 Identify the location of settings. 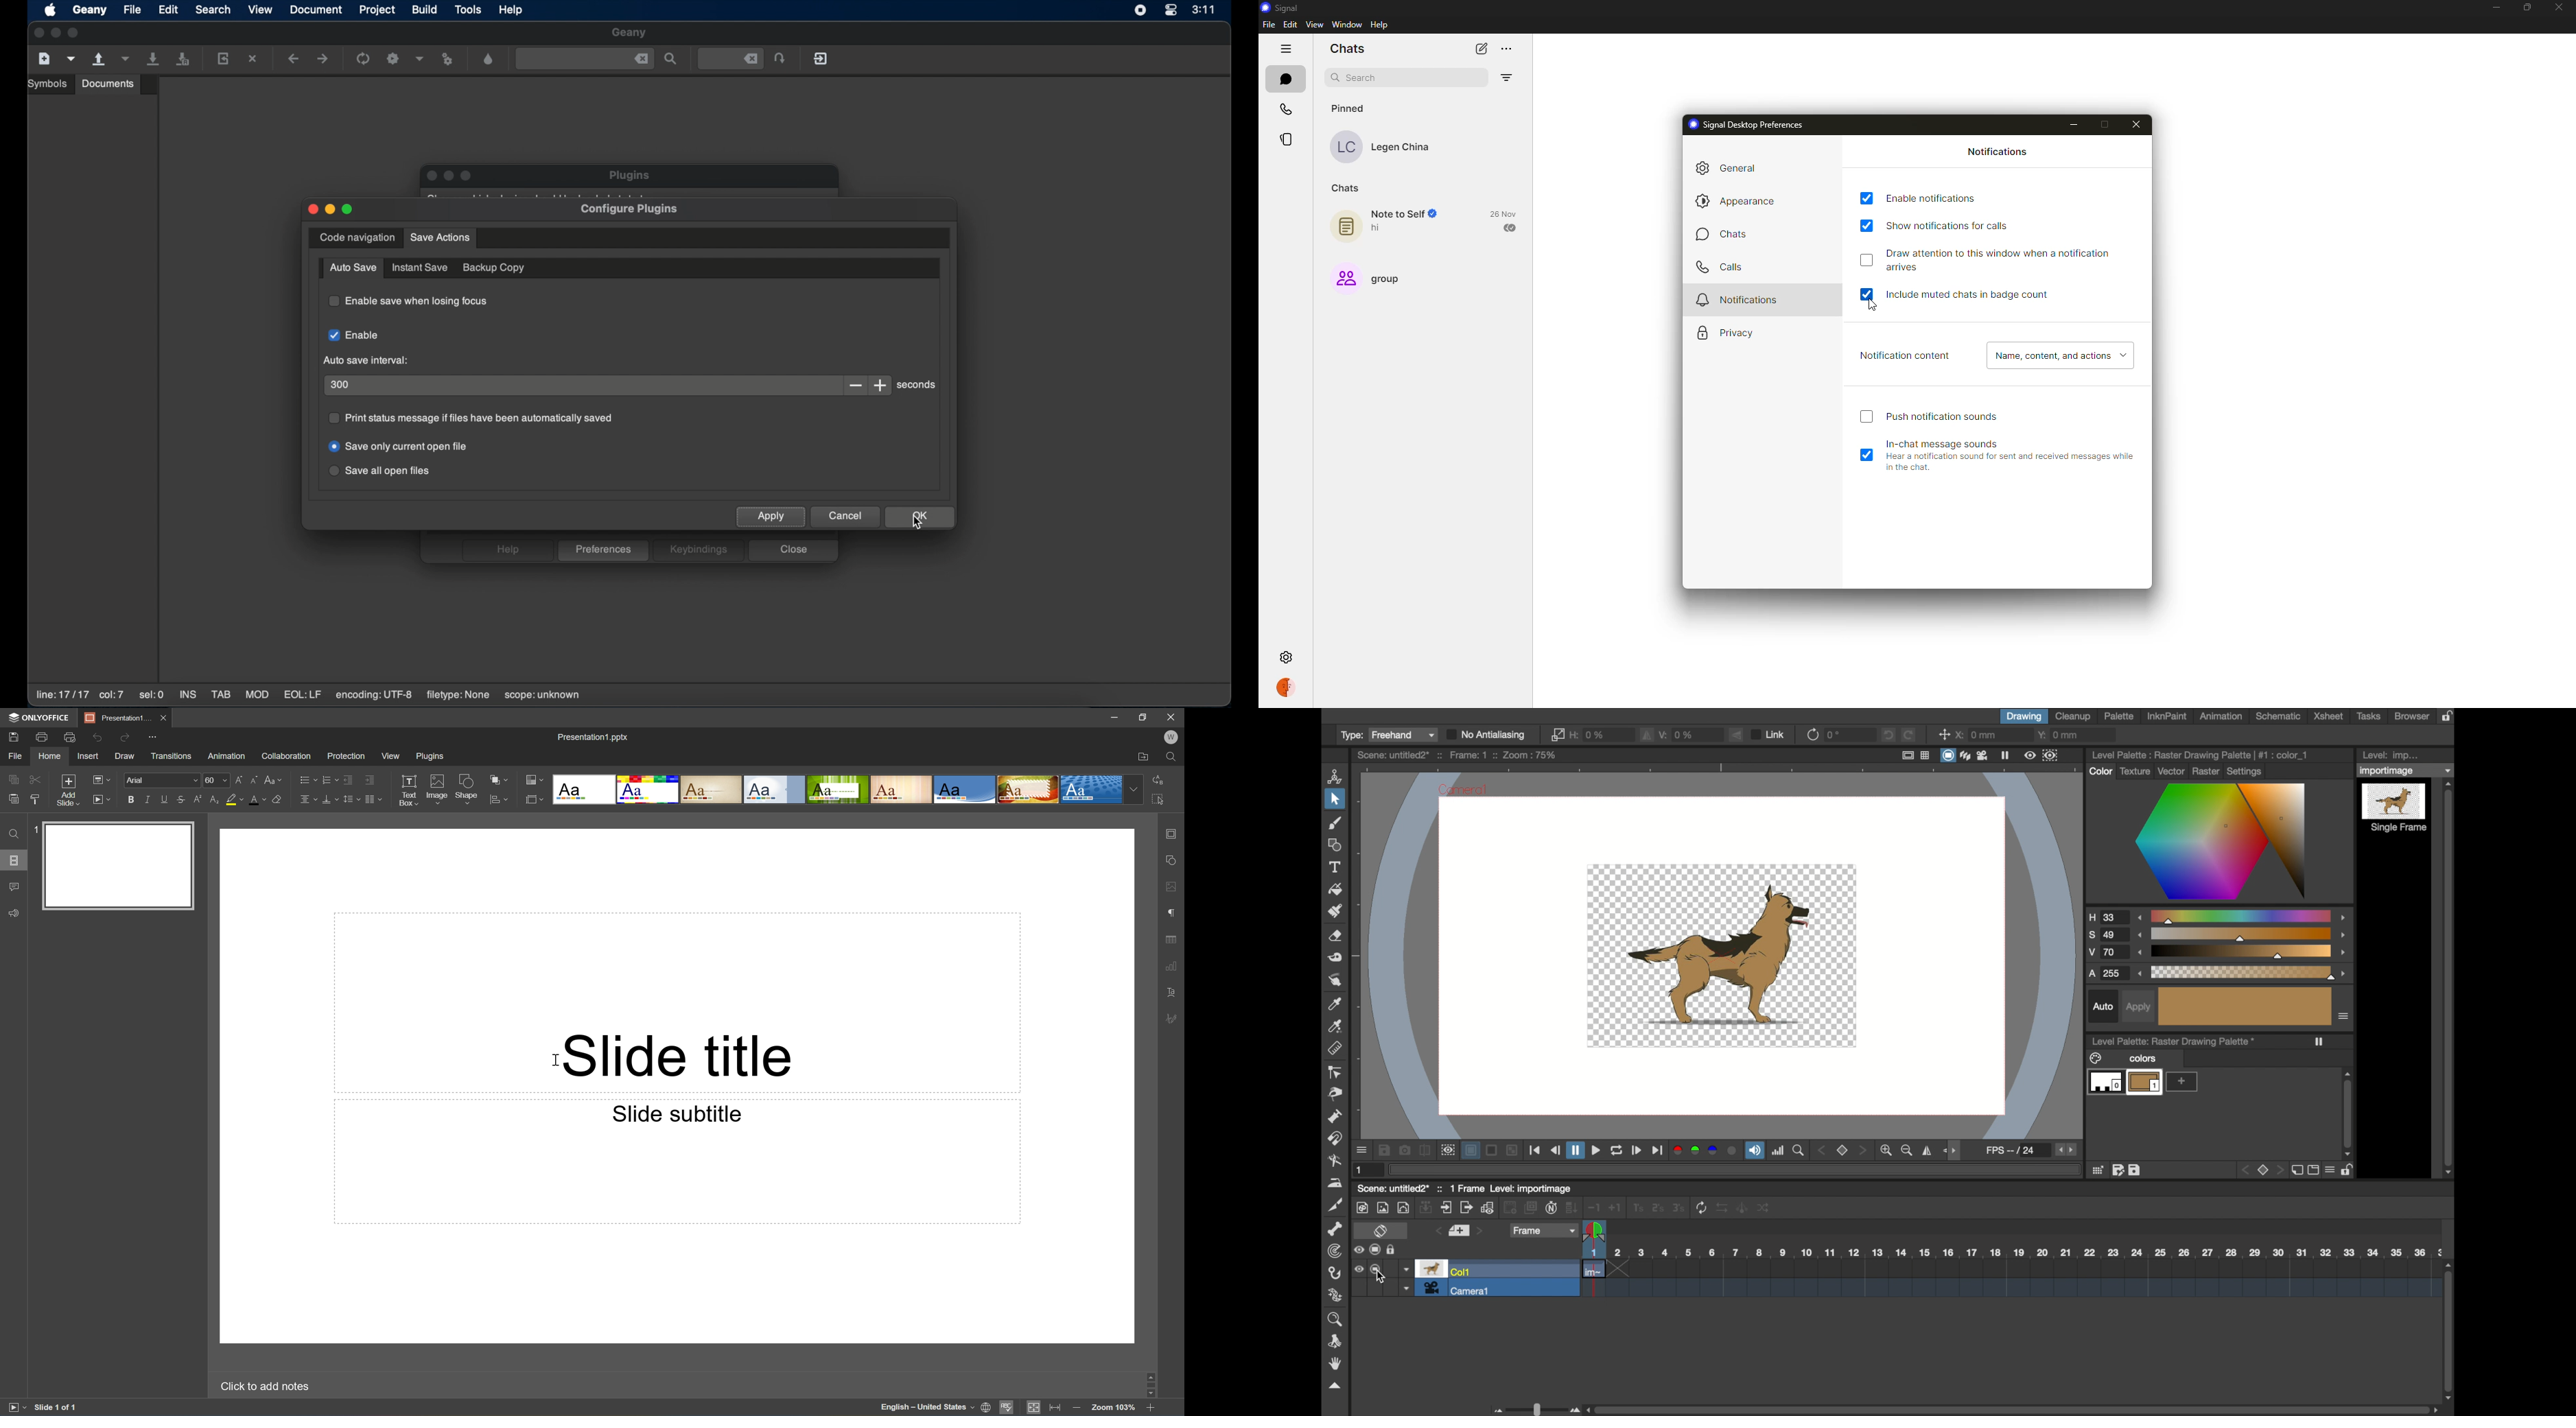
(1284, 656).